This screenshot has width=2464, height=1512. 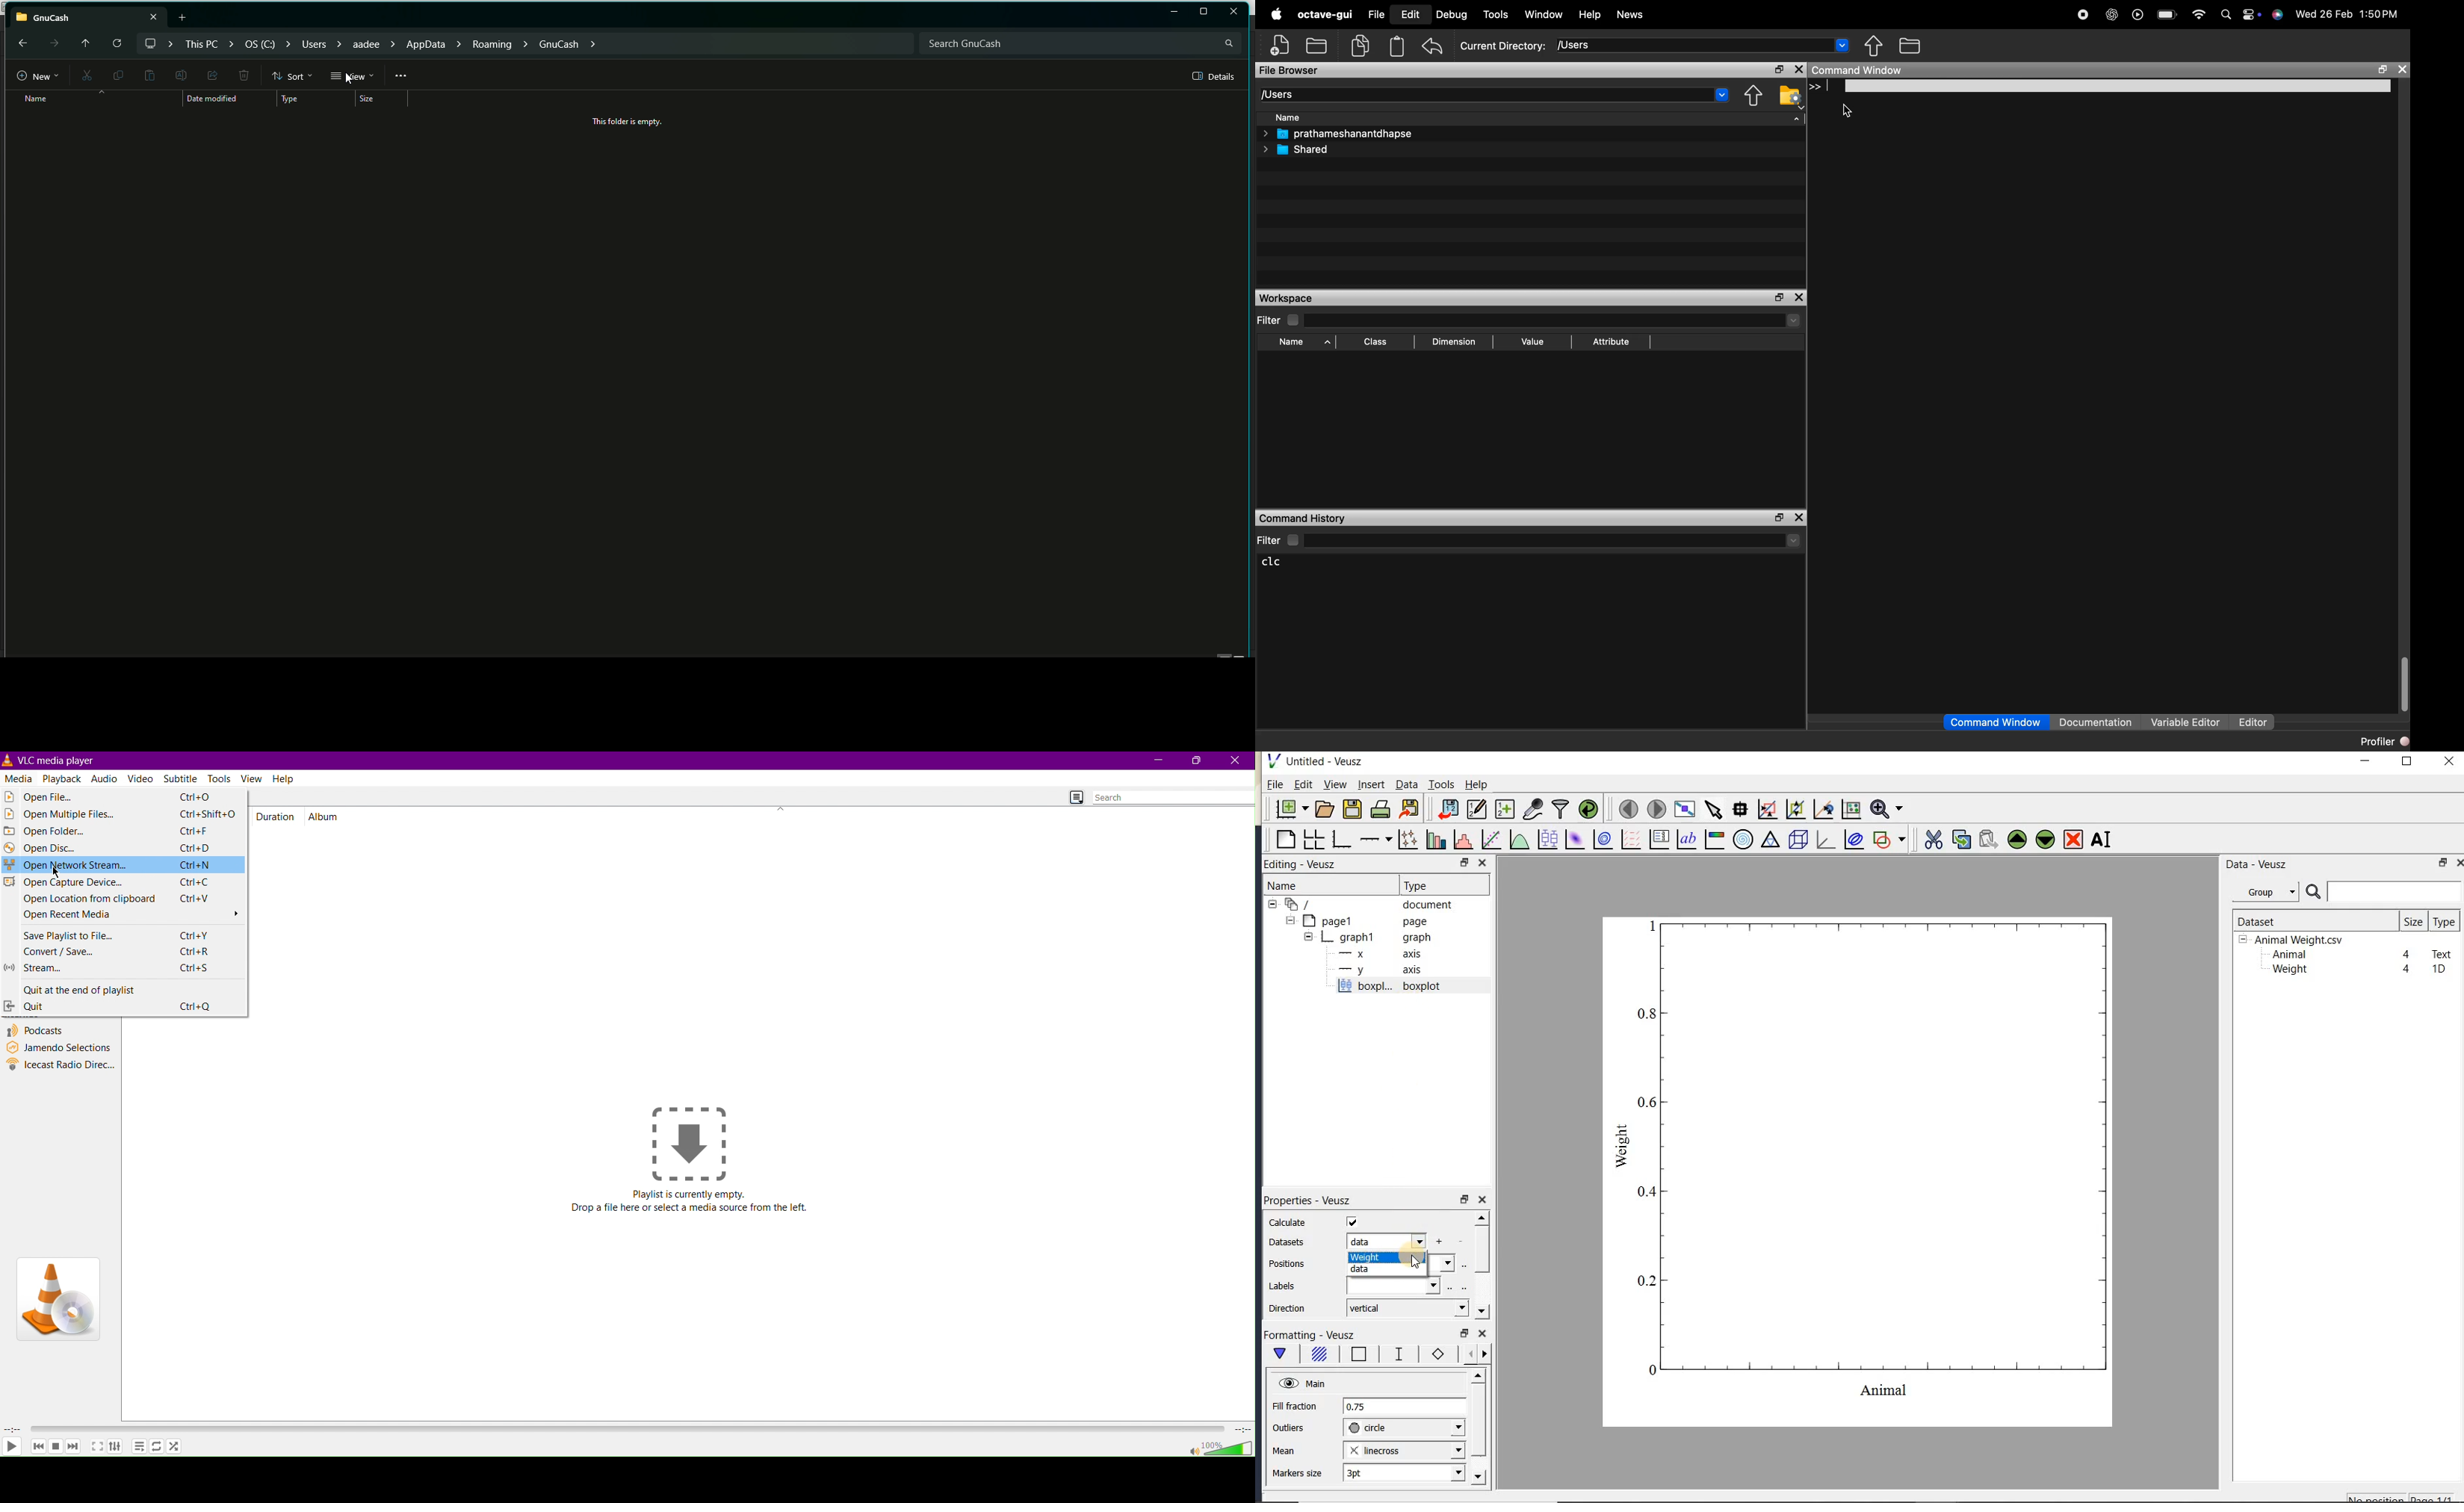 What do you see at coordinates (1289, 1308) in the screenshot?
I see `direction` at bounding box center [1289, 1308].